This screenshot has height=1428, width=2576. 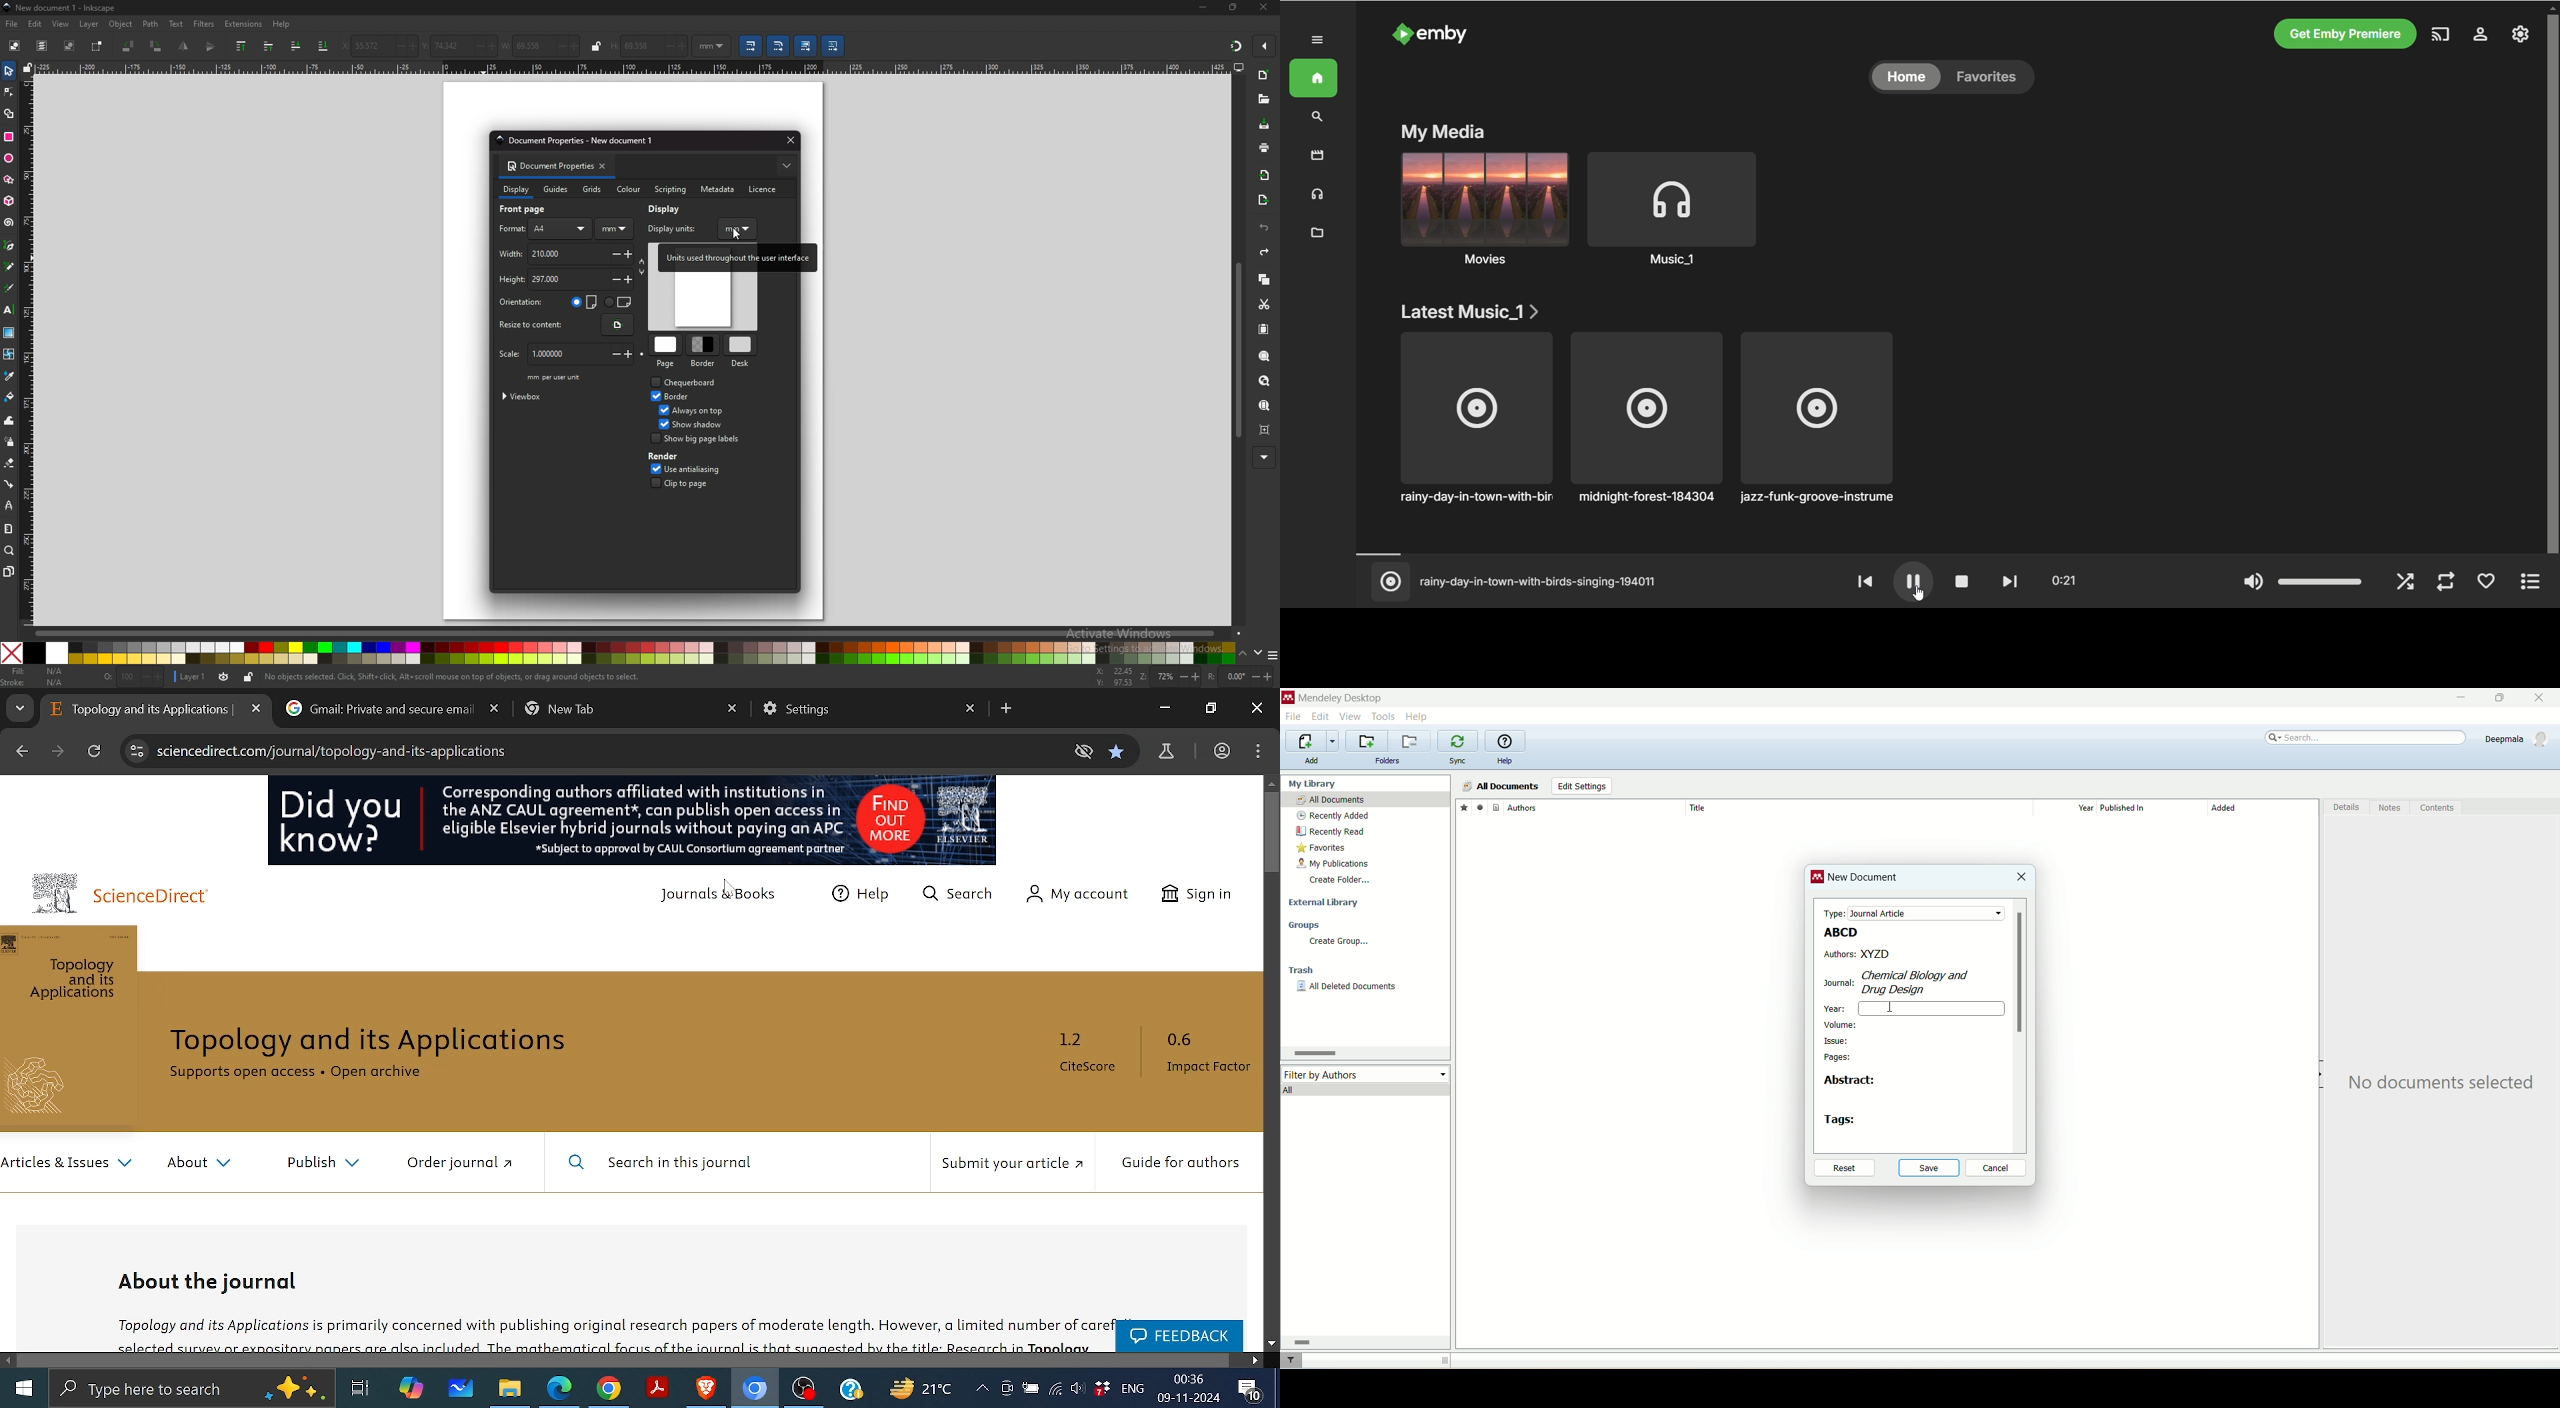 I want to click on current layer visibility, so click(x=223, y=679).